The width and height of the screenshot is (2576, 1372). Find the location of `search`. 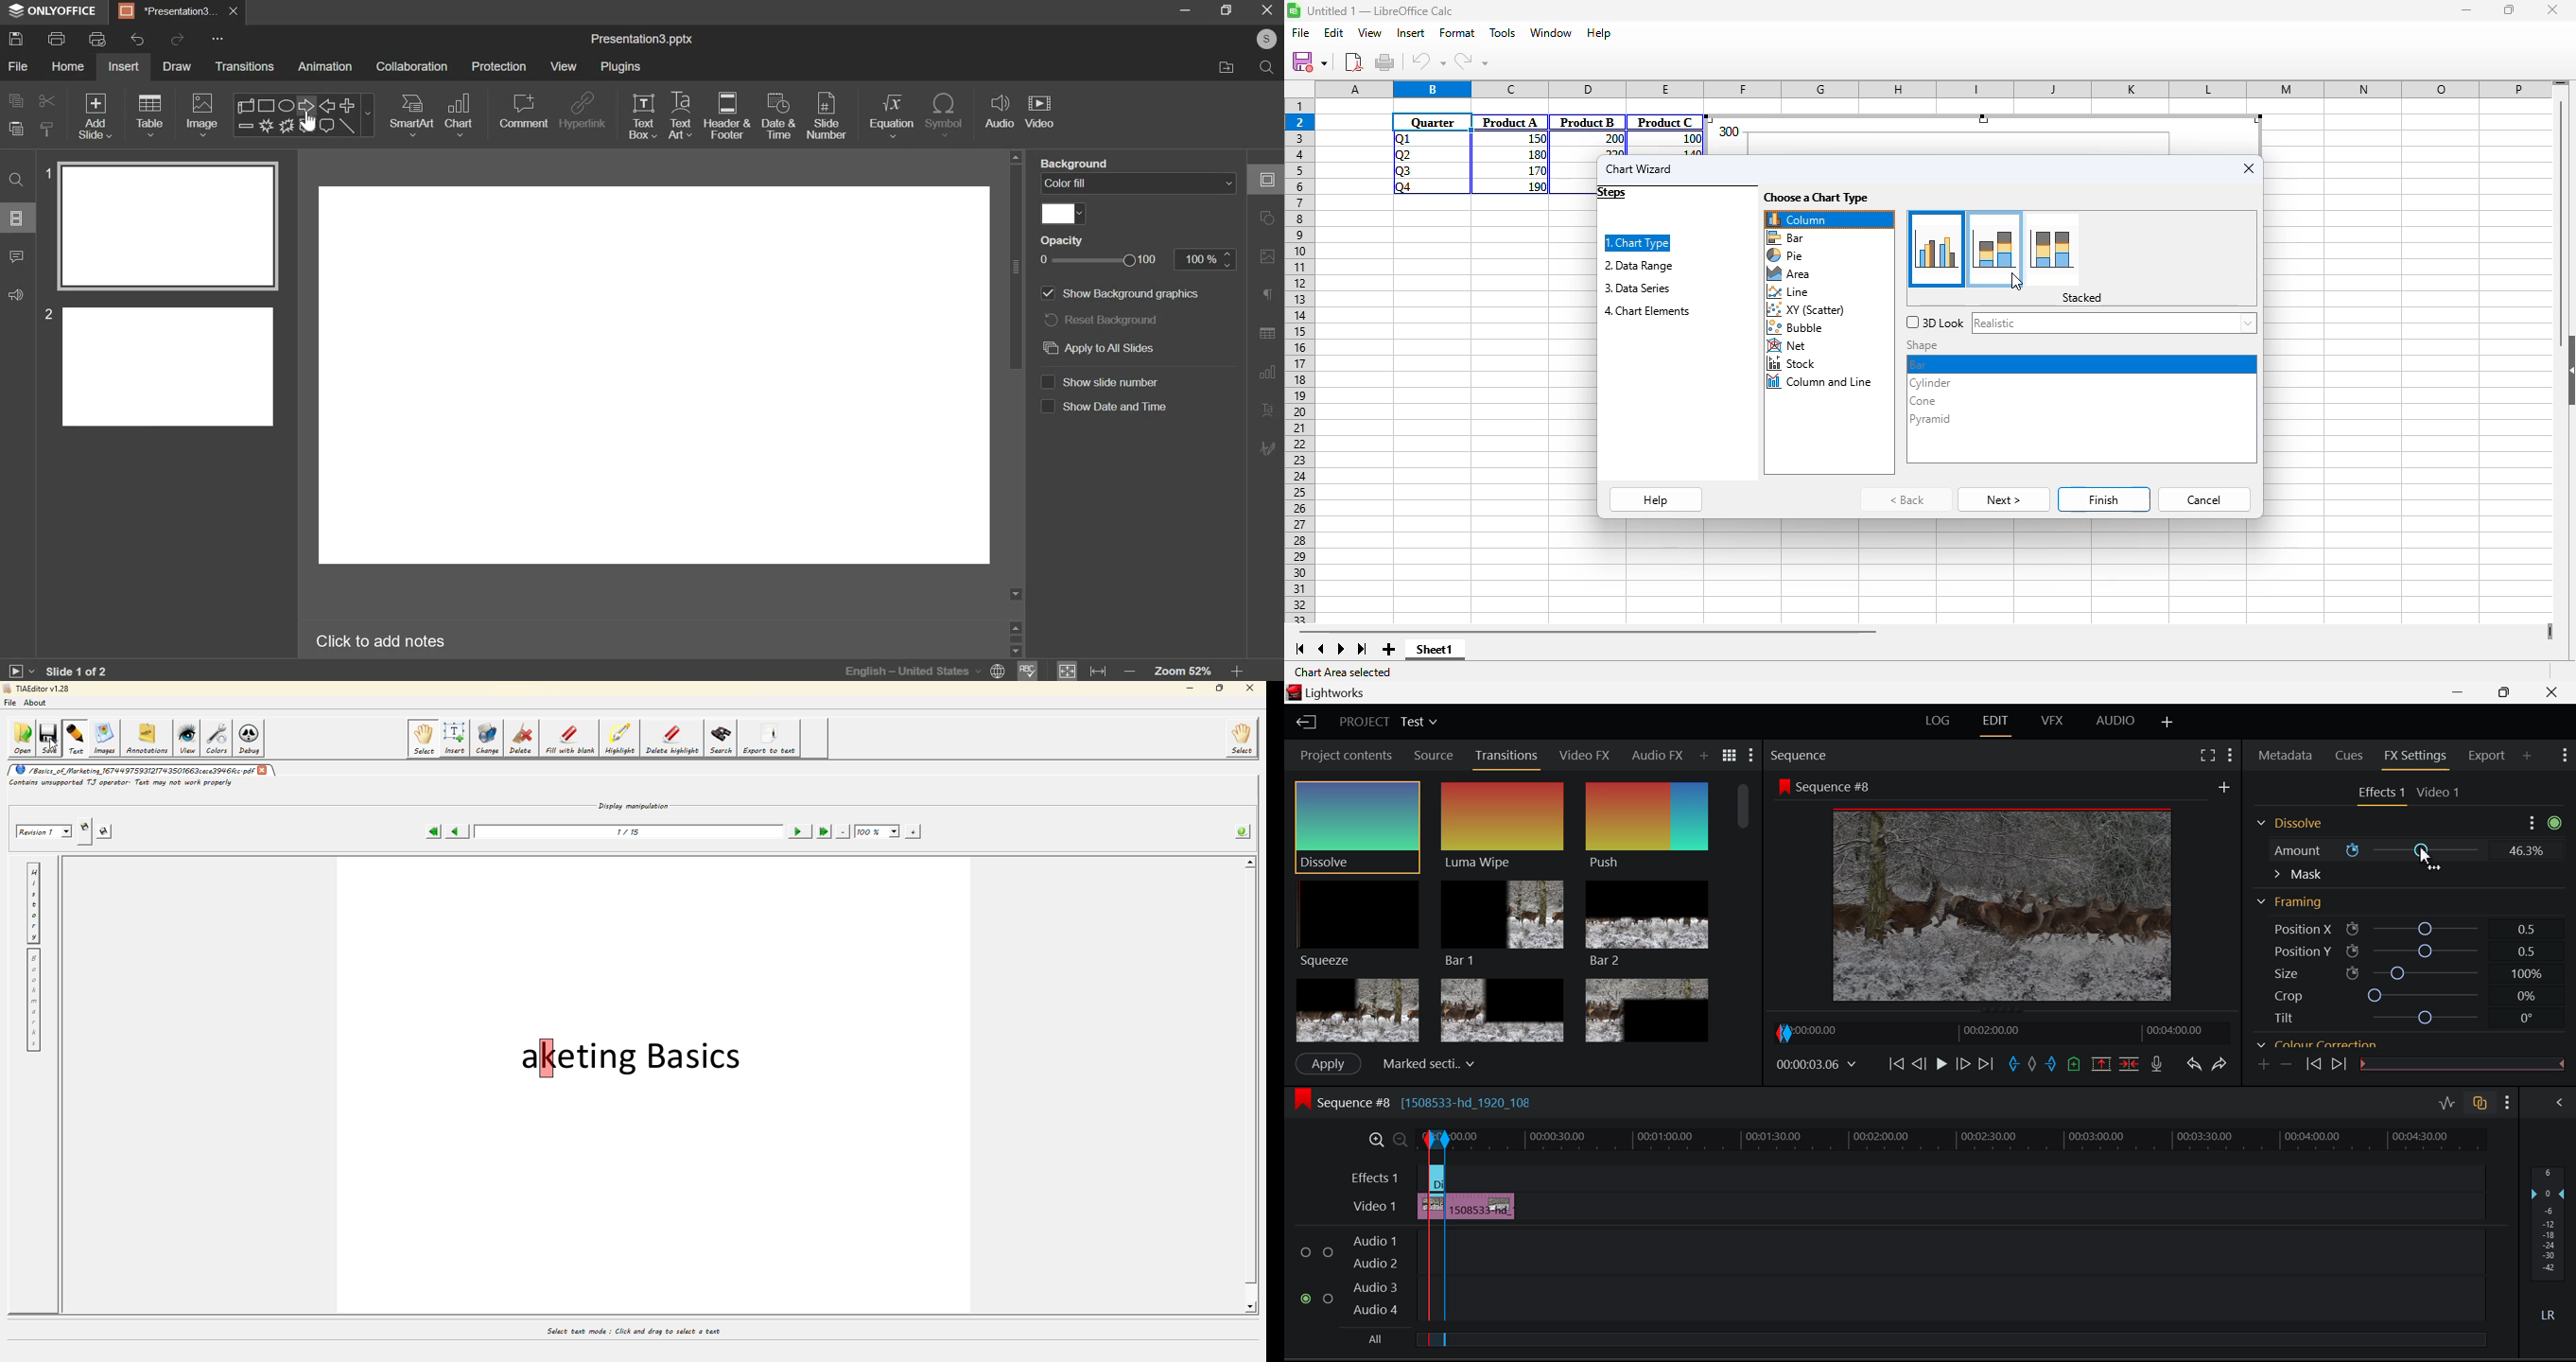

search is located at coordinates (1270, 70).